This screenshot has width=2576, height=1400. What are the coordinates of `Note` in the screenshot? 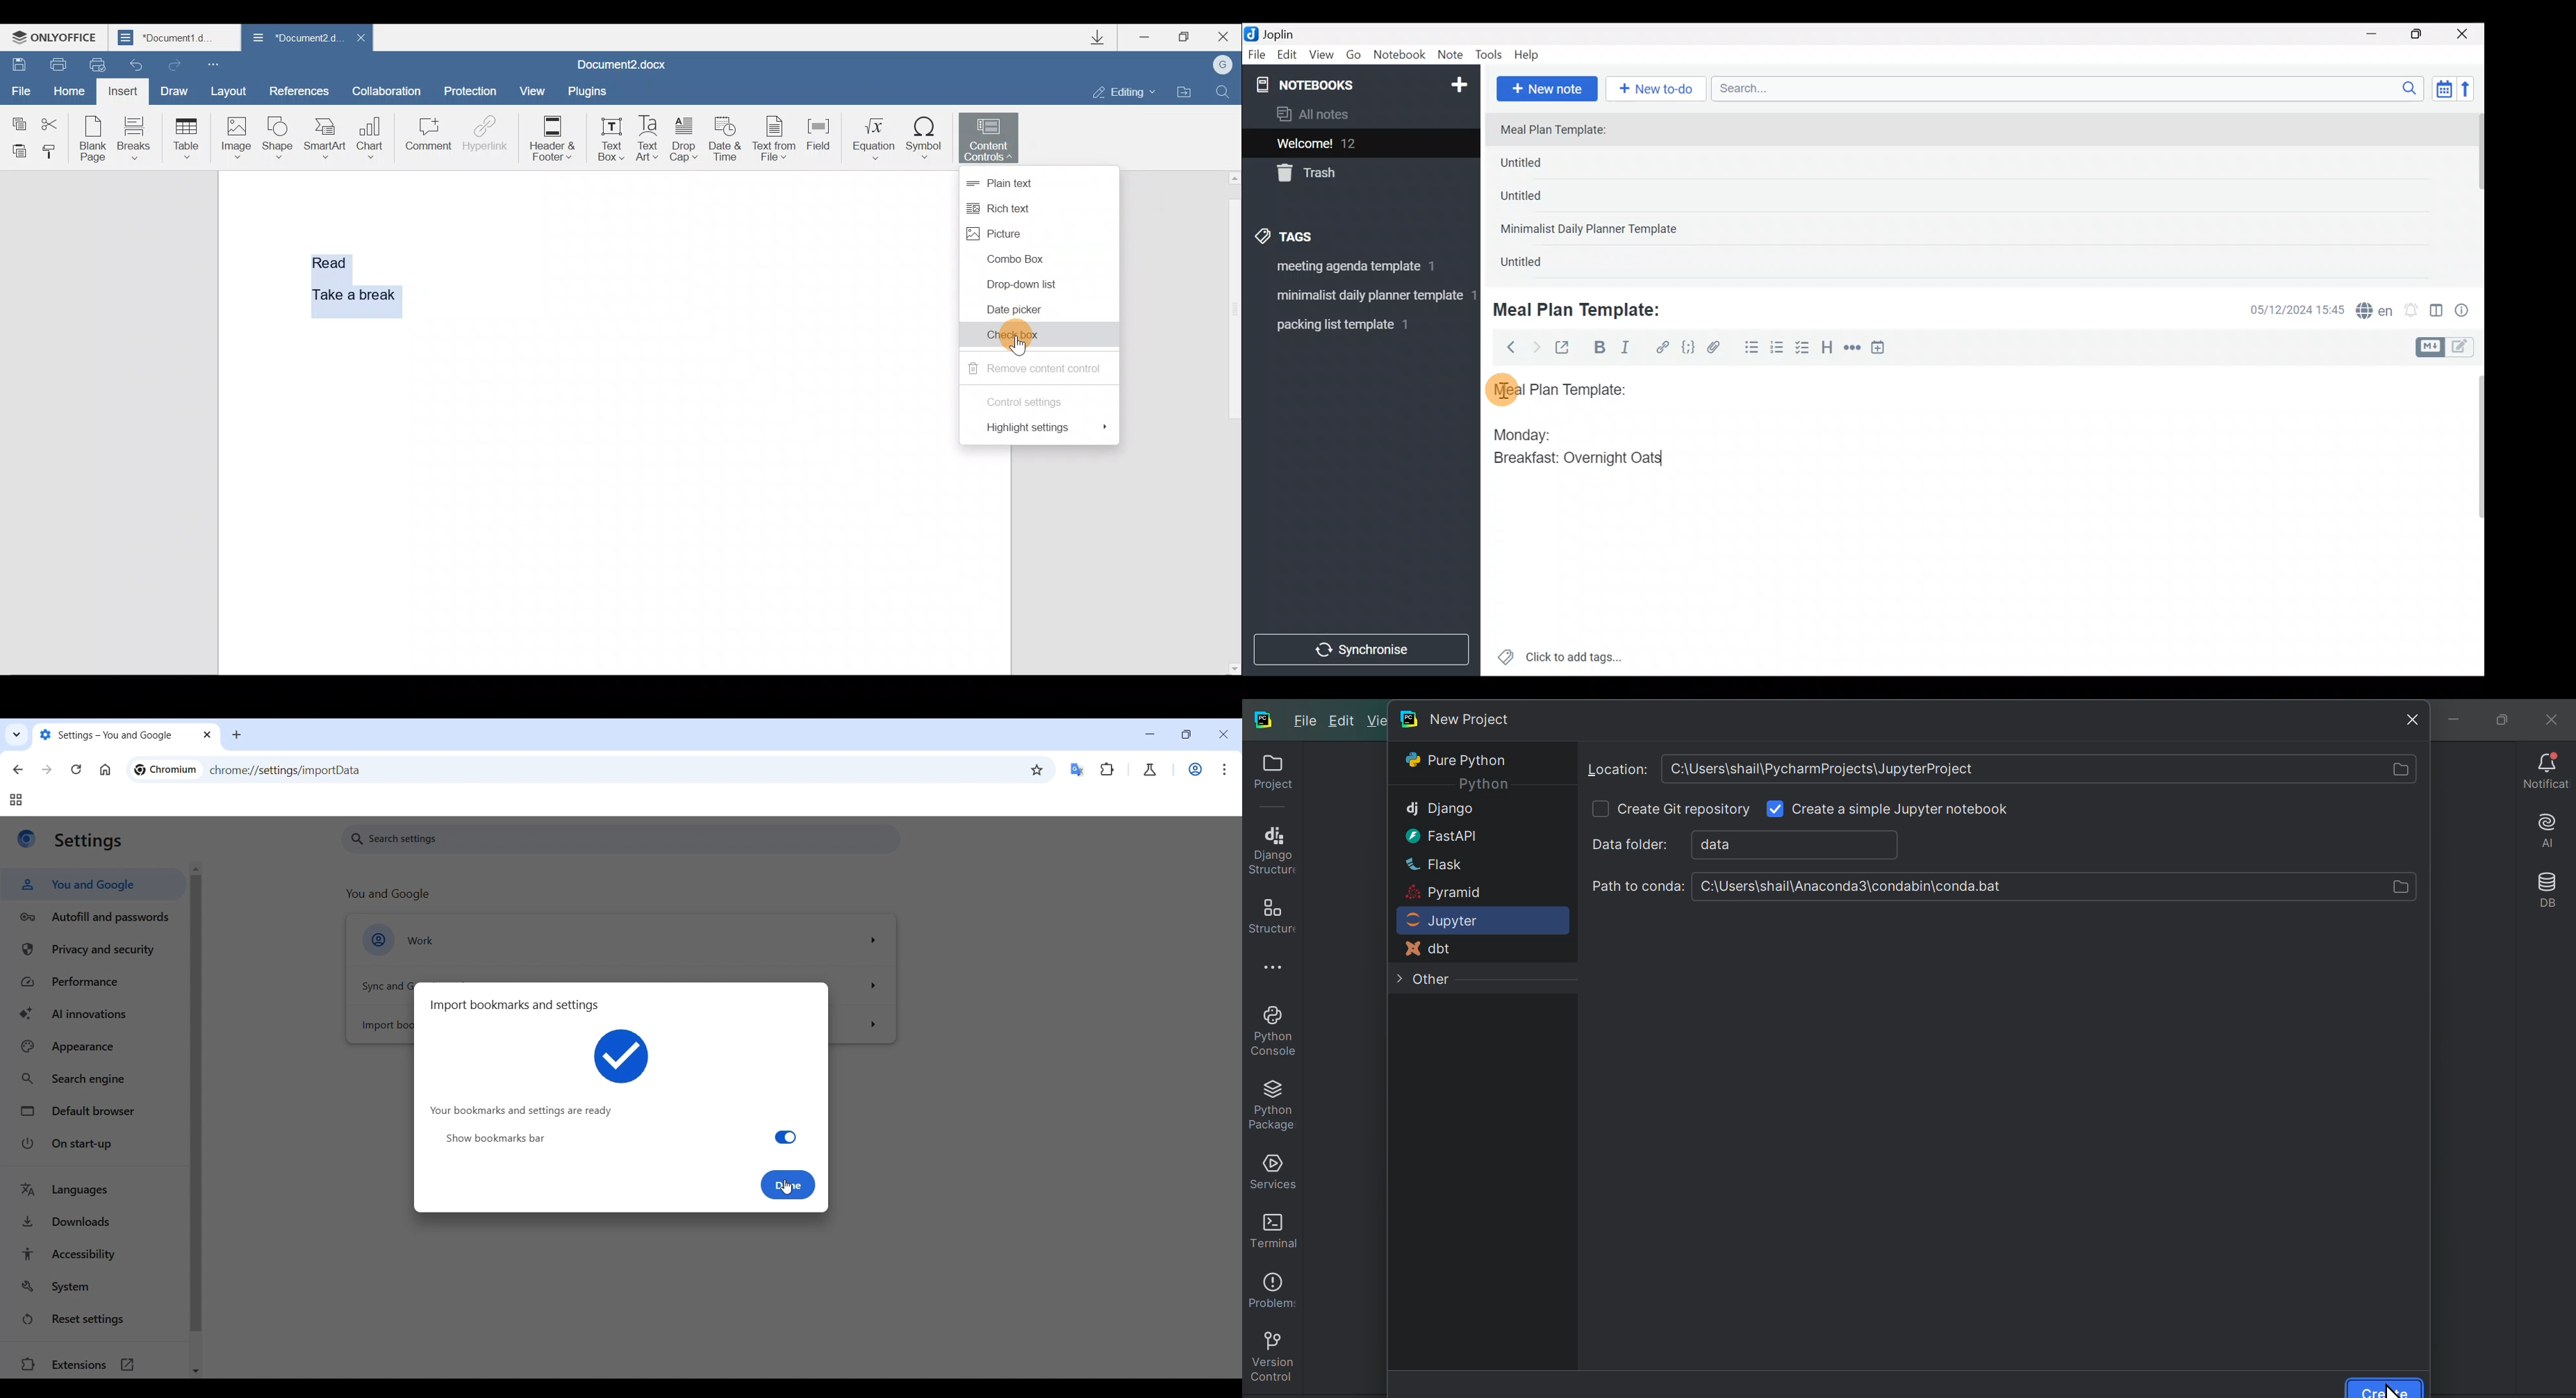 It's located at (1453, 56).